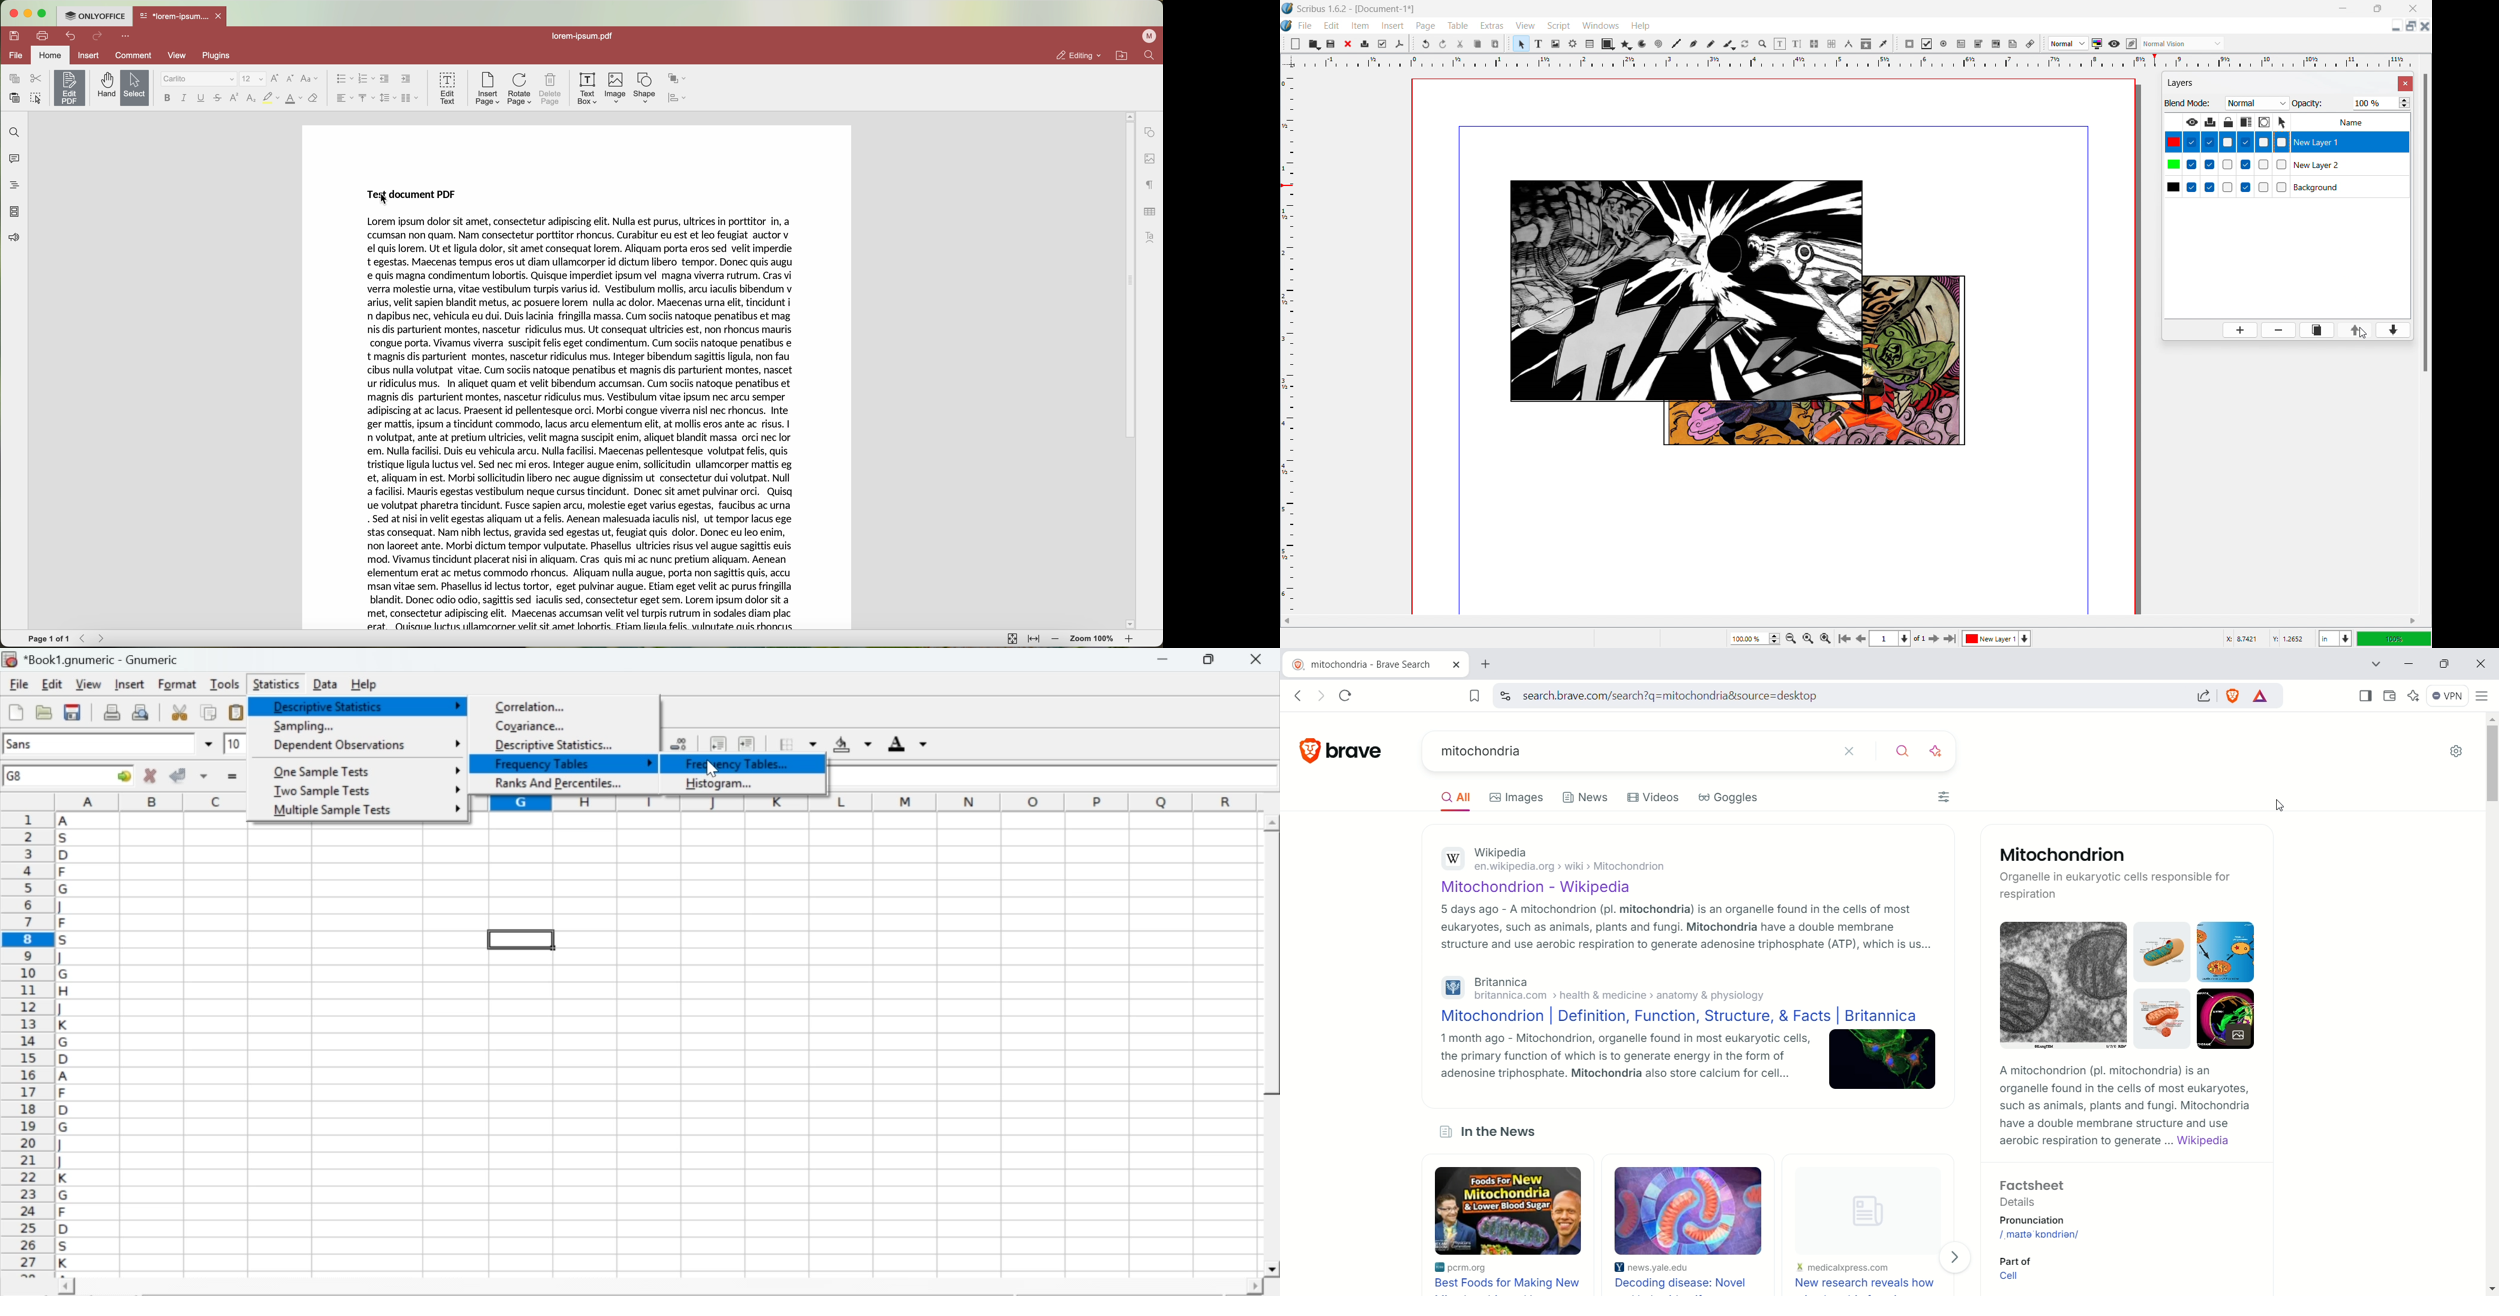 The height and width of the screenshot is (1316, 2520). I want to click on increase indent, so click(746, 745).